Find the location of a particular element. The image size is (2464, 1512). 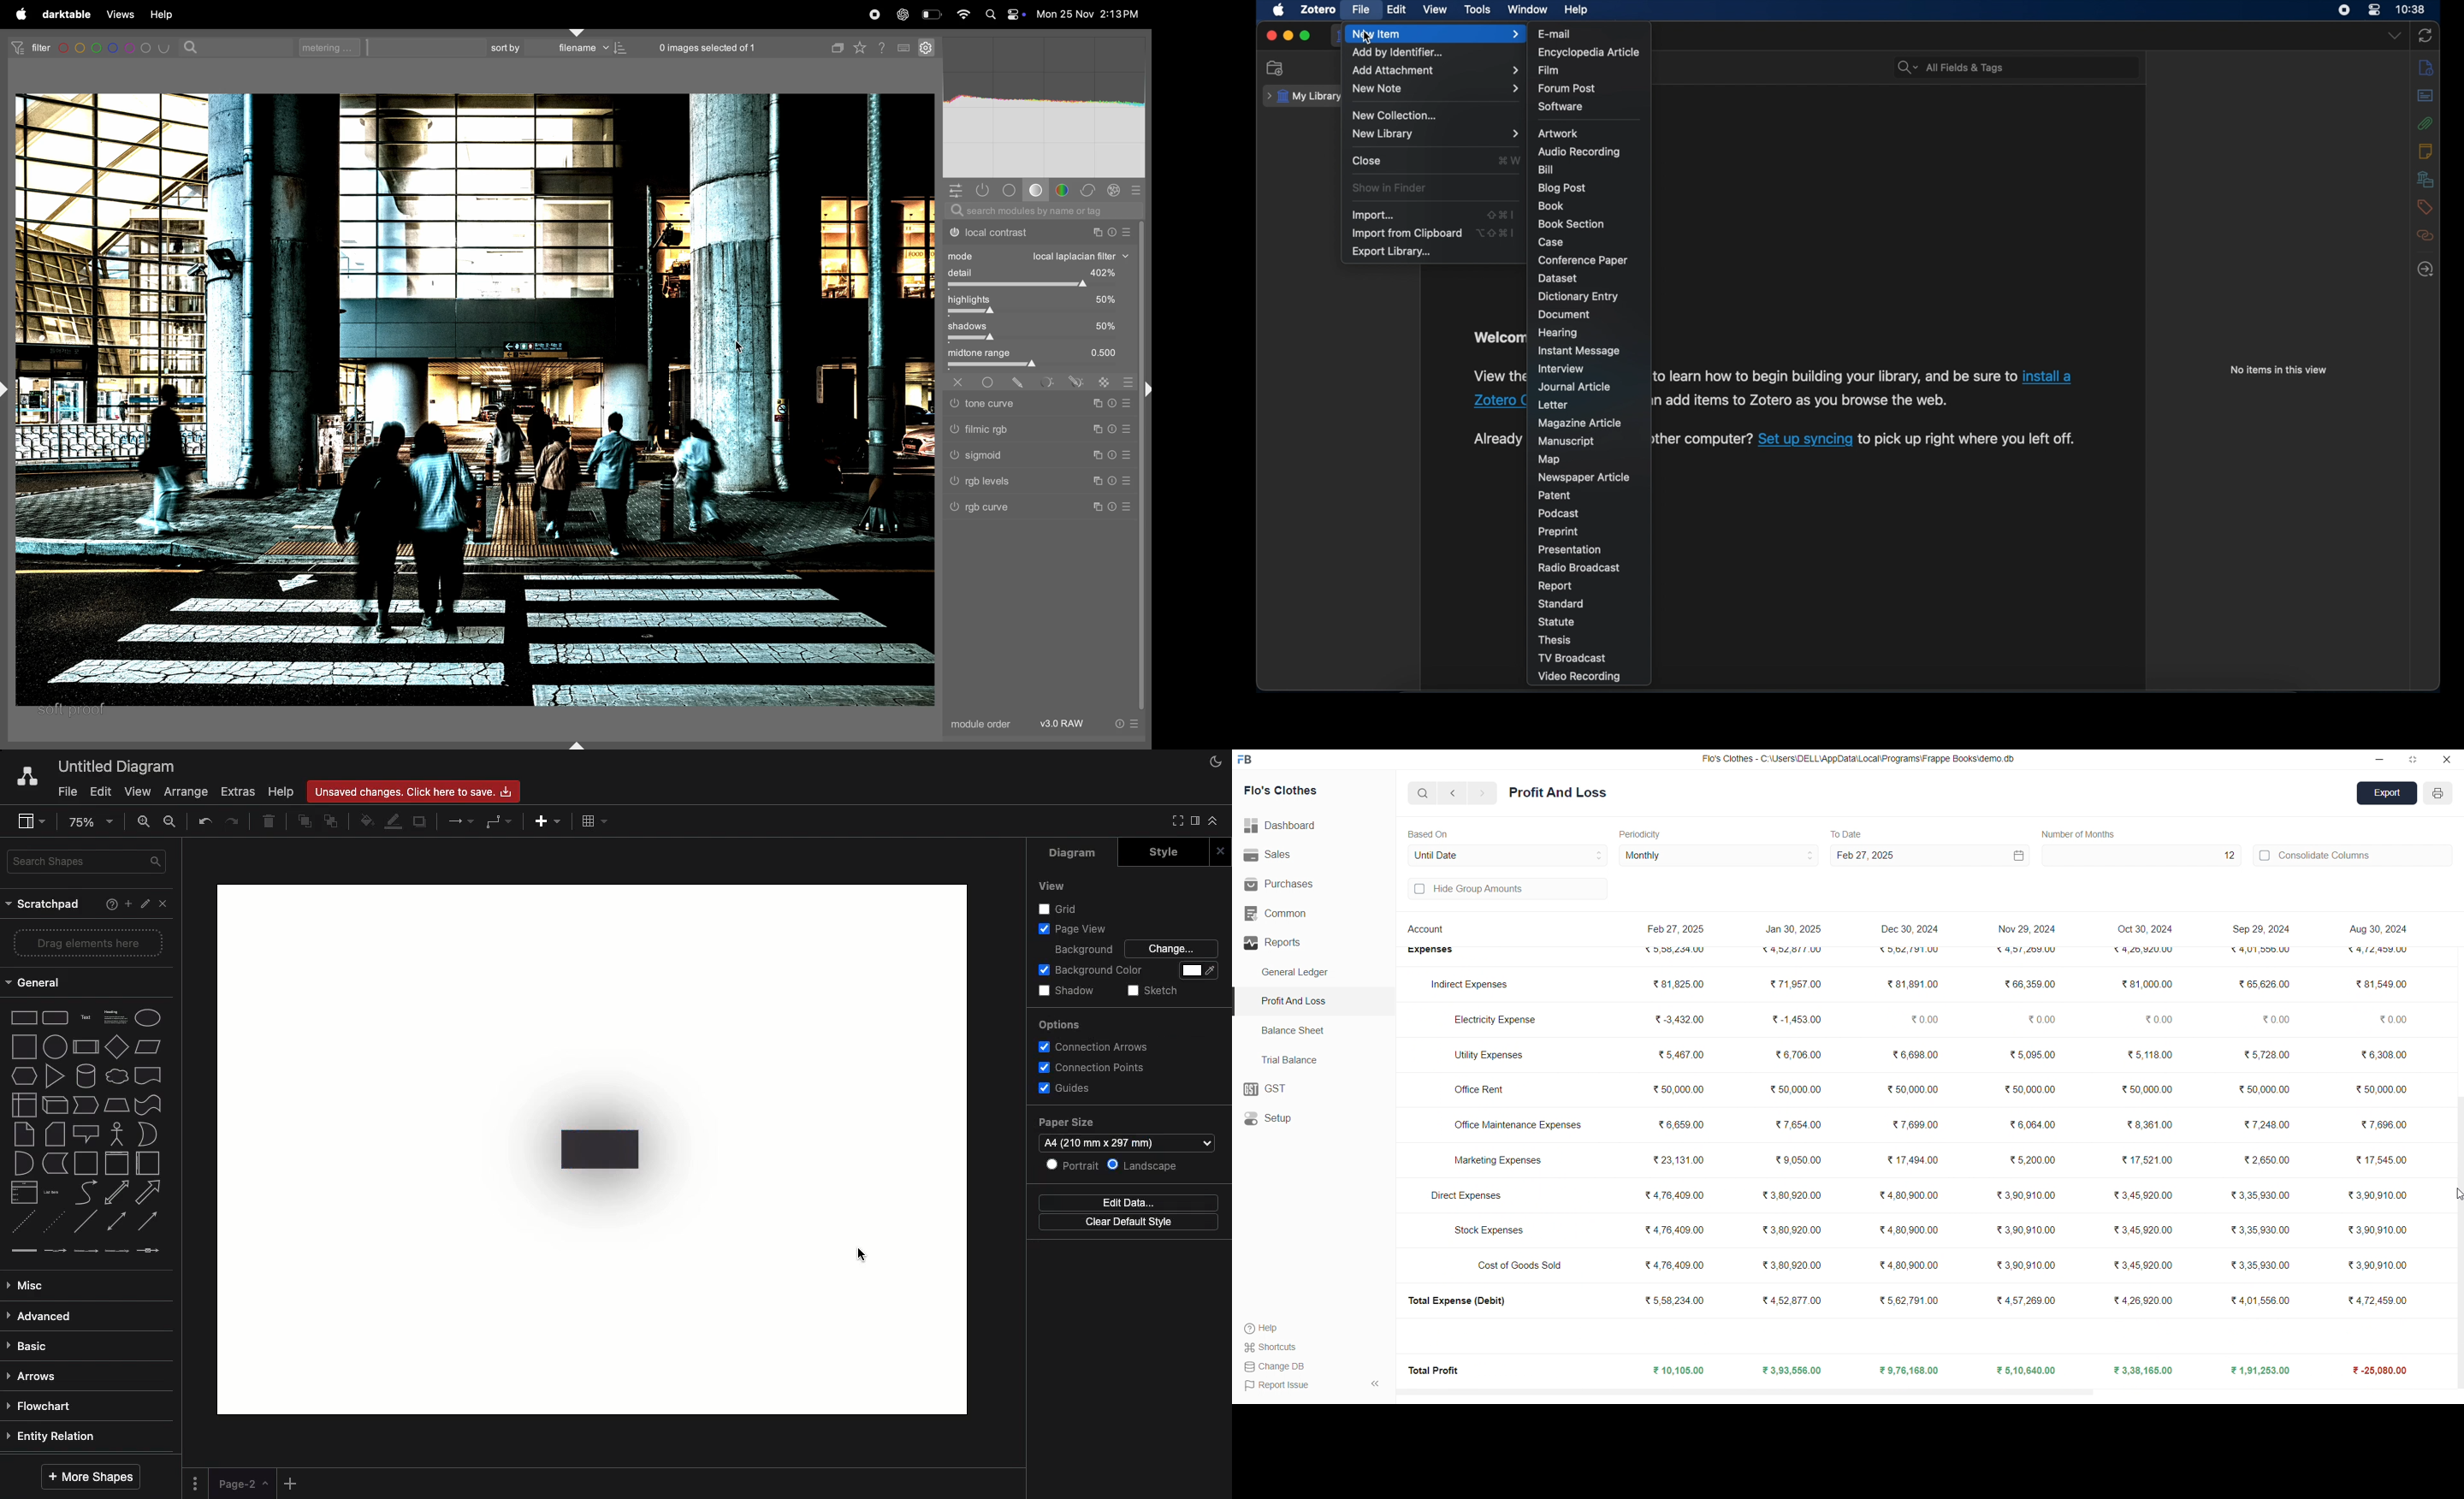

₹50,000.00 is located at coordinates (1674, 1091).